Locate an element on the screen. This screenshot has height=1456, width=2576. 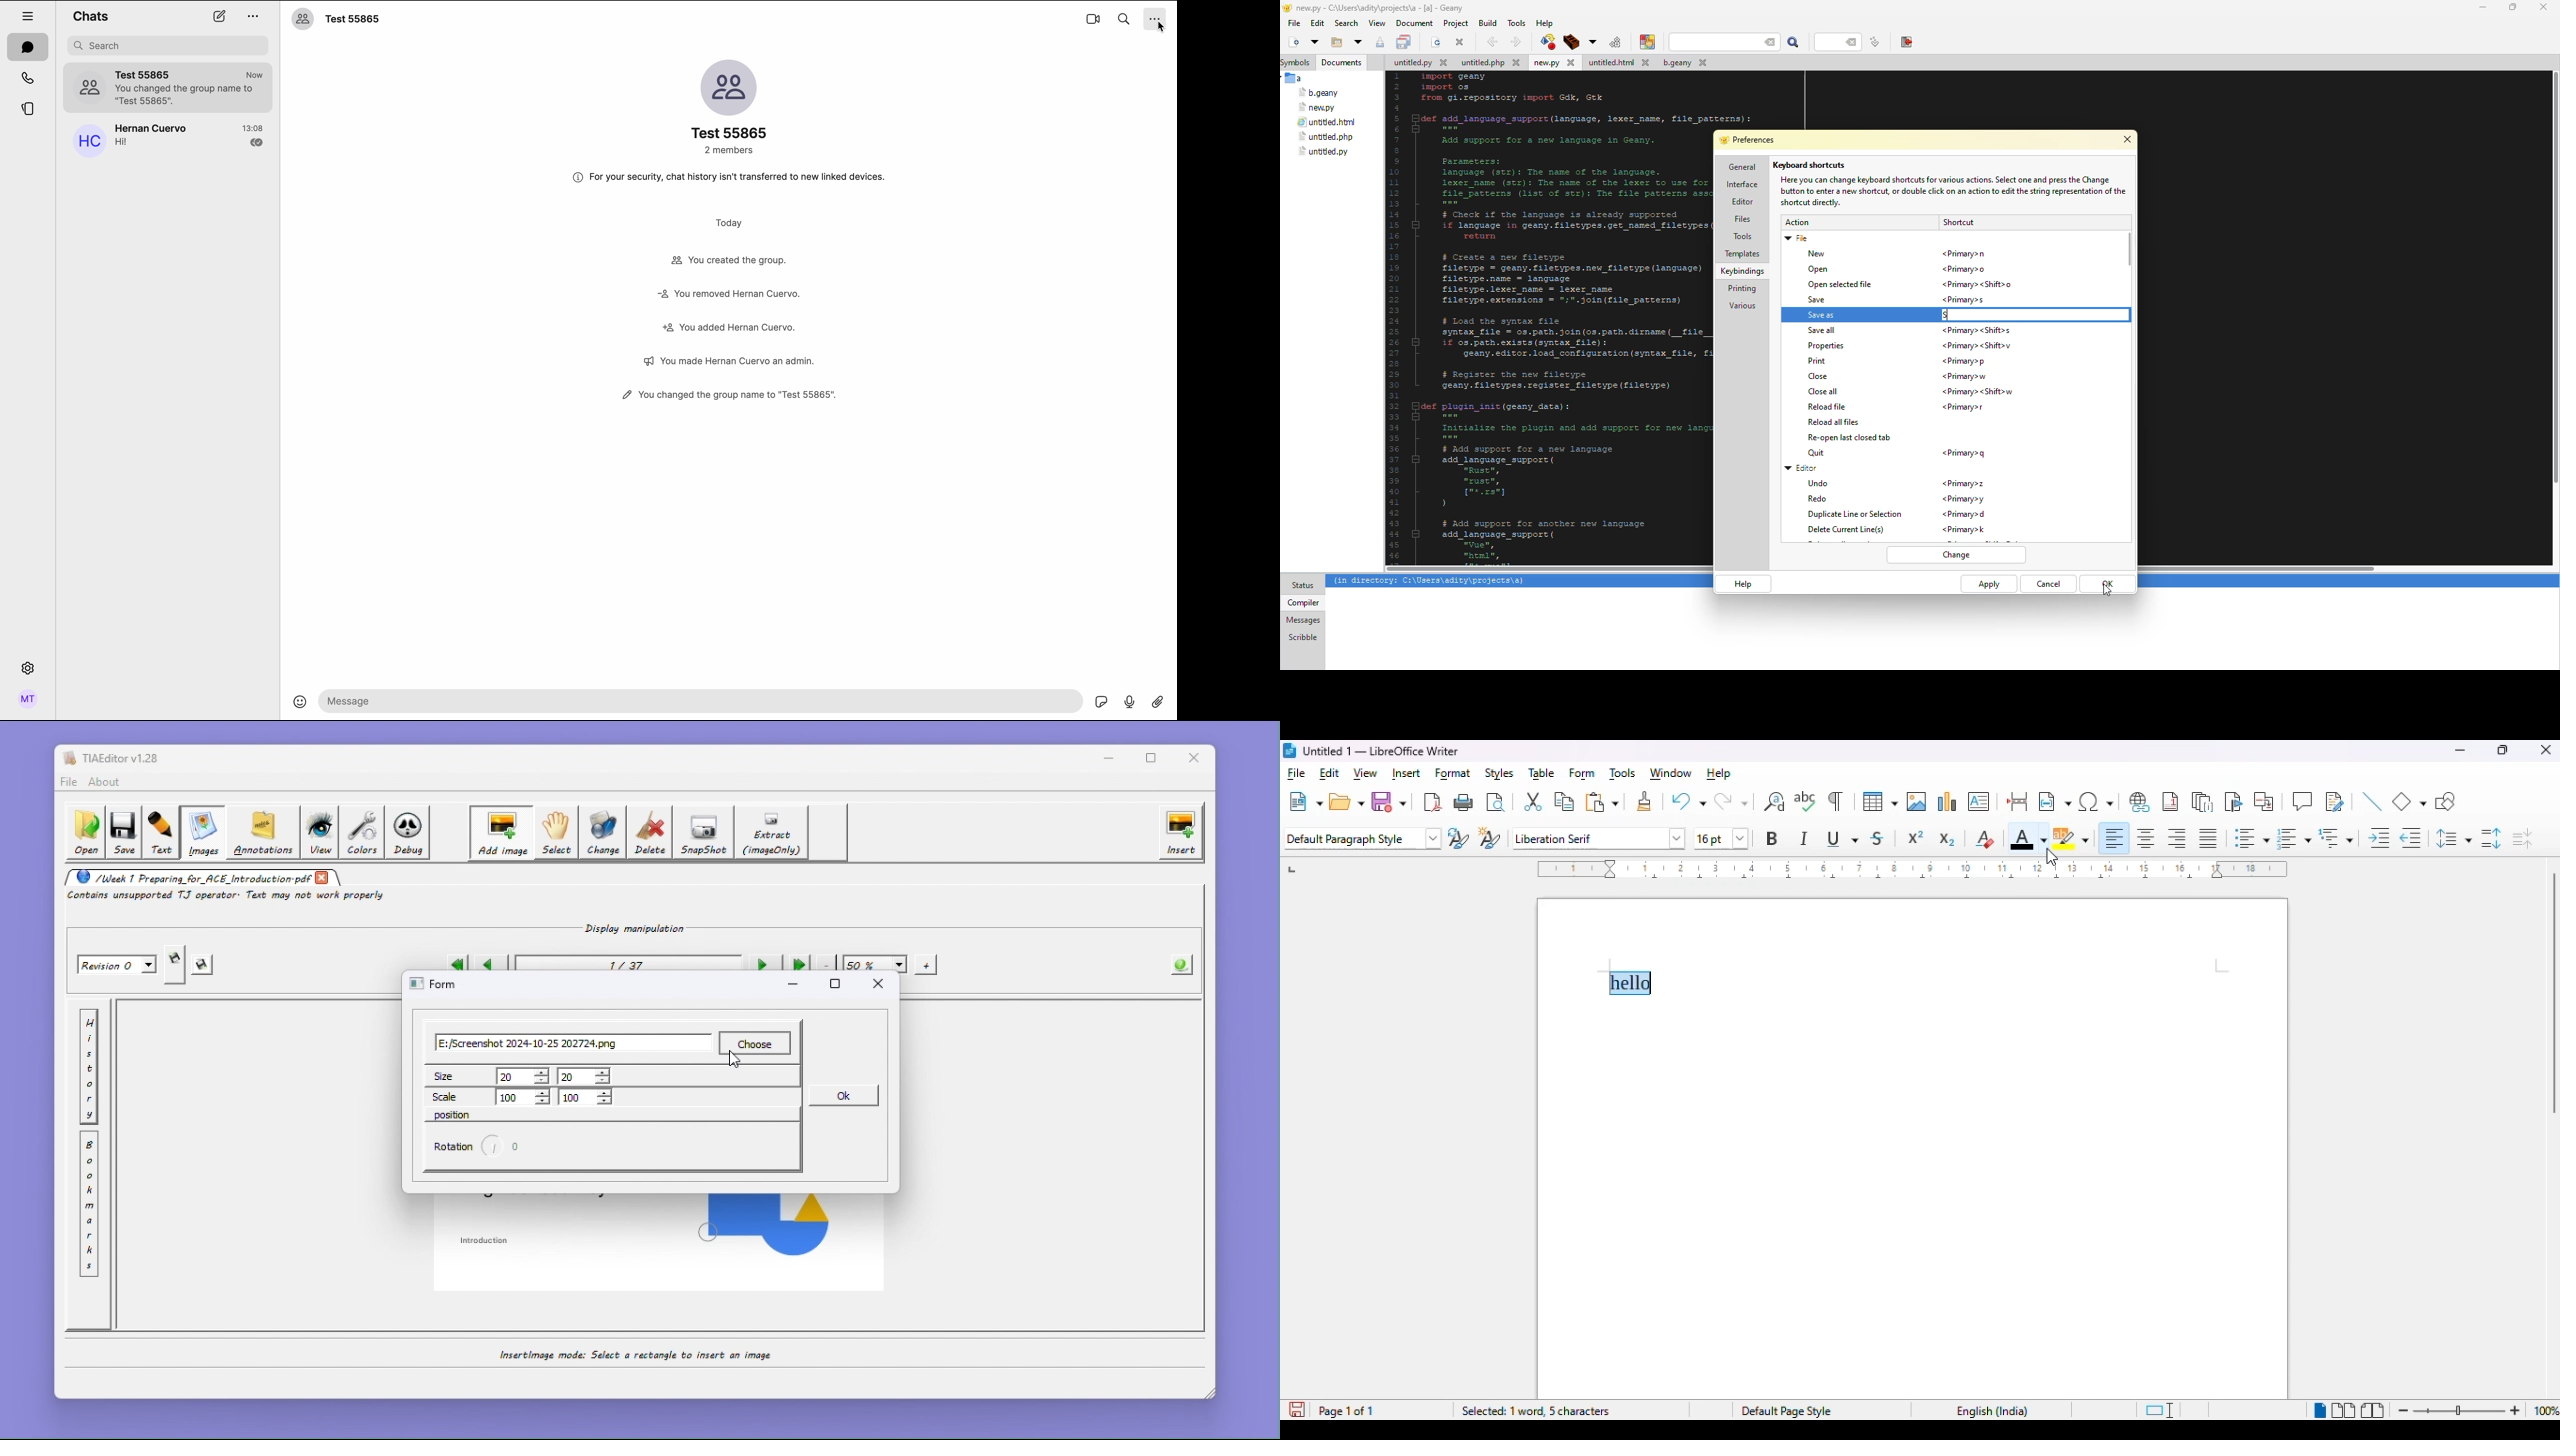
100 is located at coordinates (523, 1097).